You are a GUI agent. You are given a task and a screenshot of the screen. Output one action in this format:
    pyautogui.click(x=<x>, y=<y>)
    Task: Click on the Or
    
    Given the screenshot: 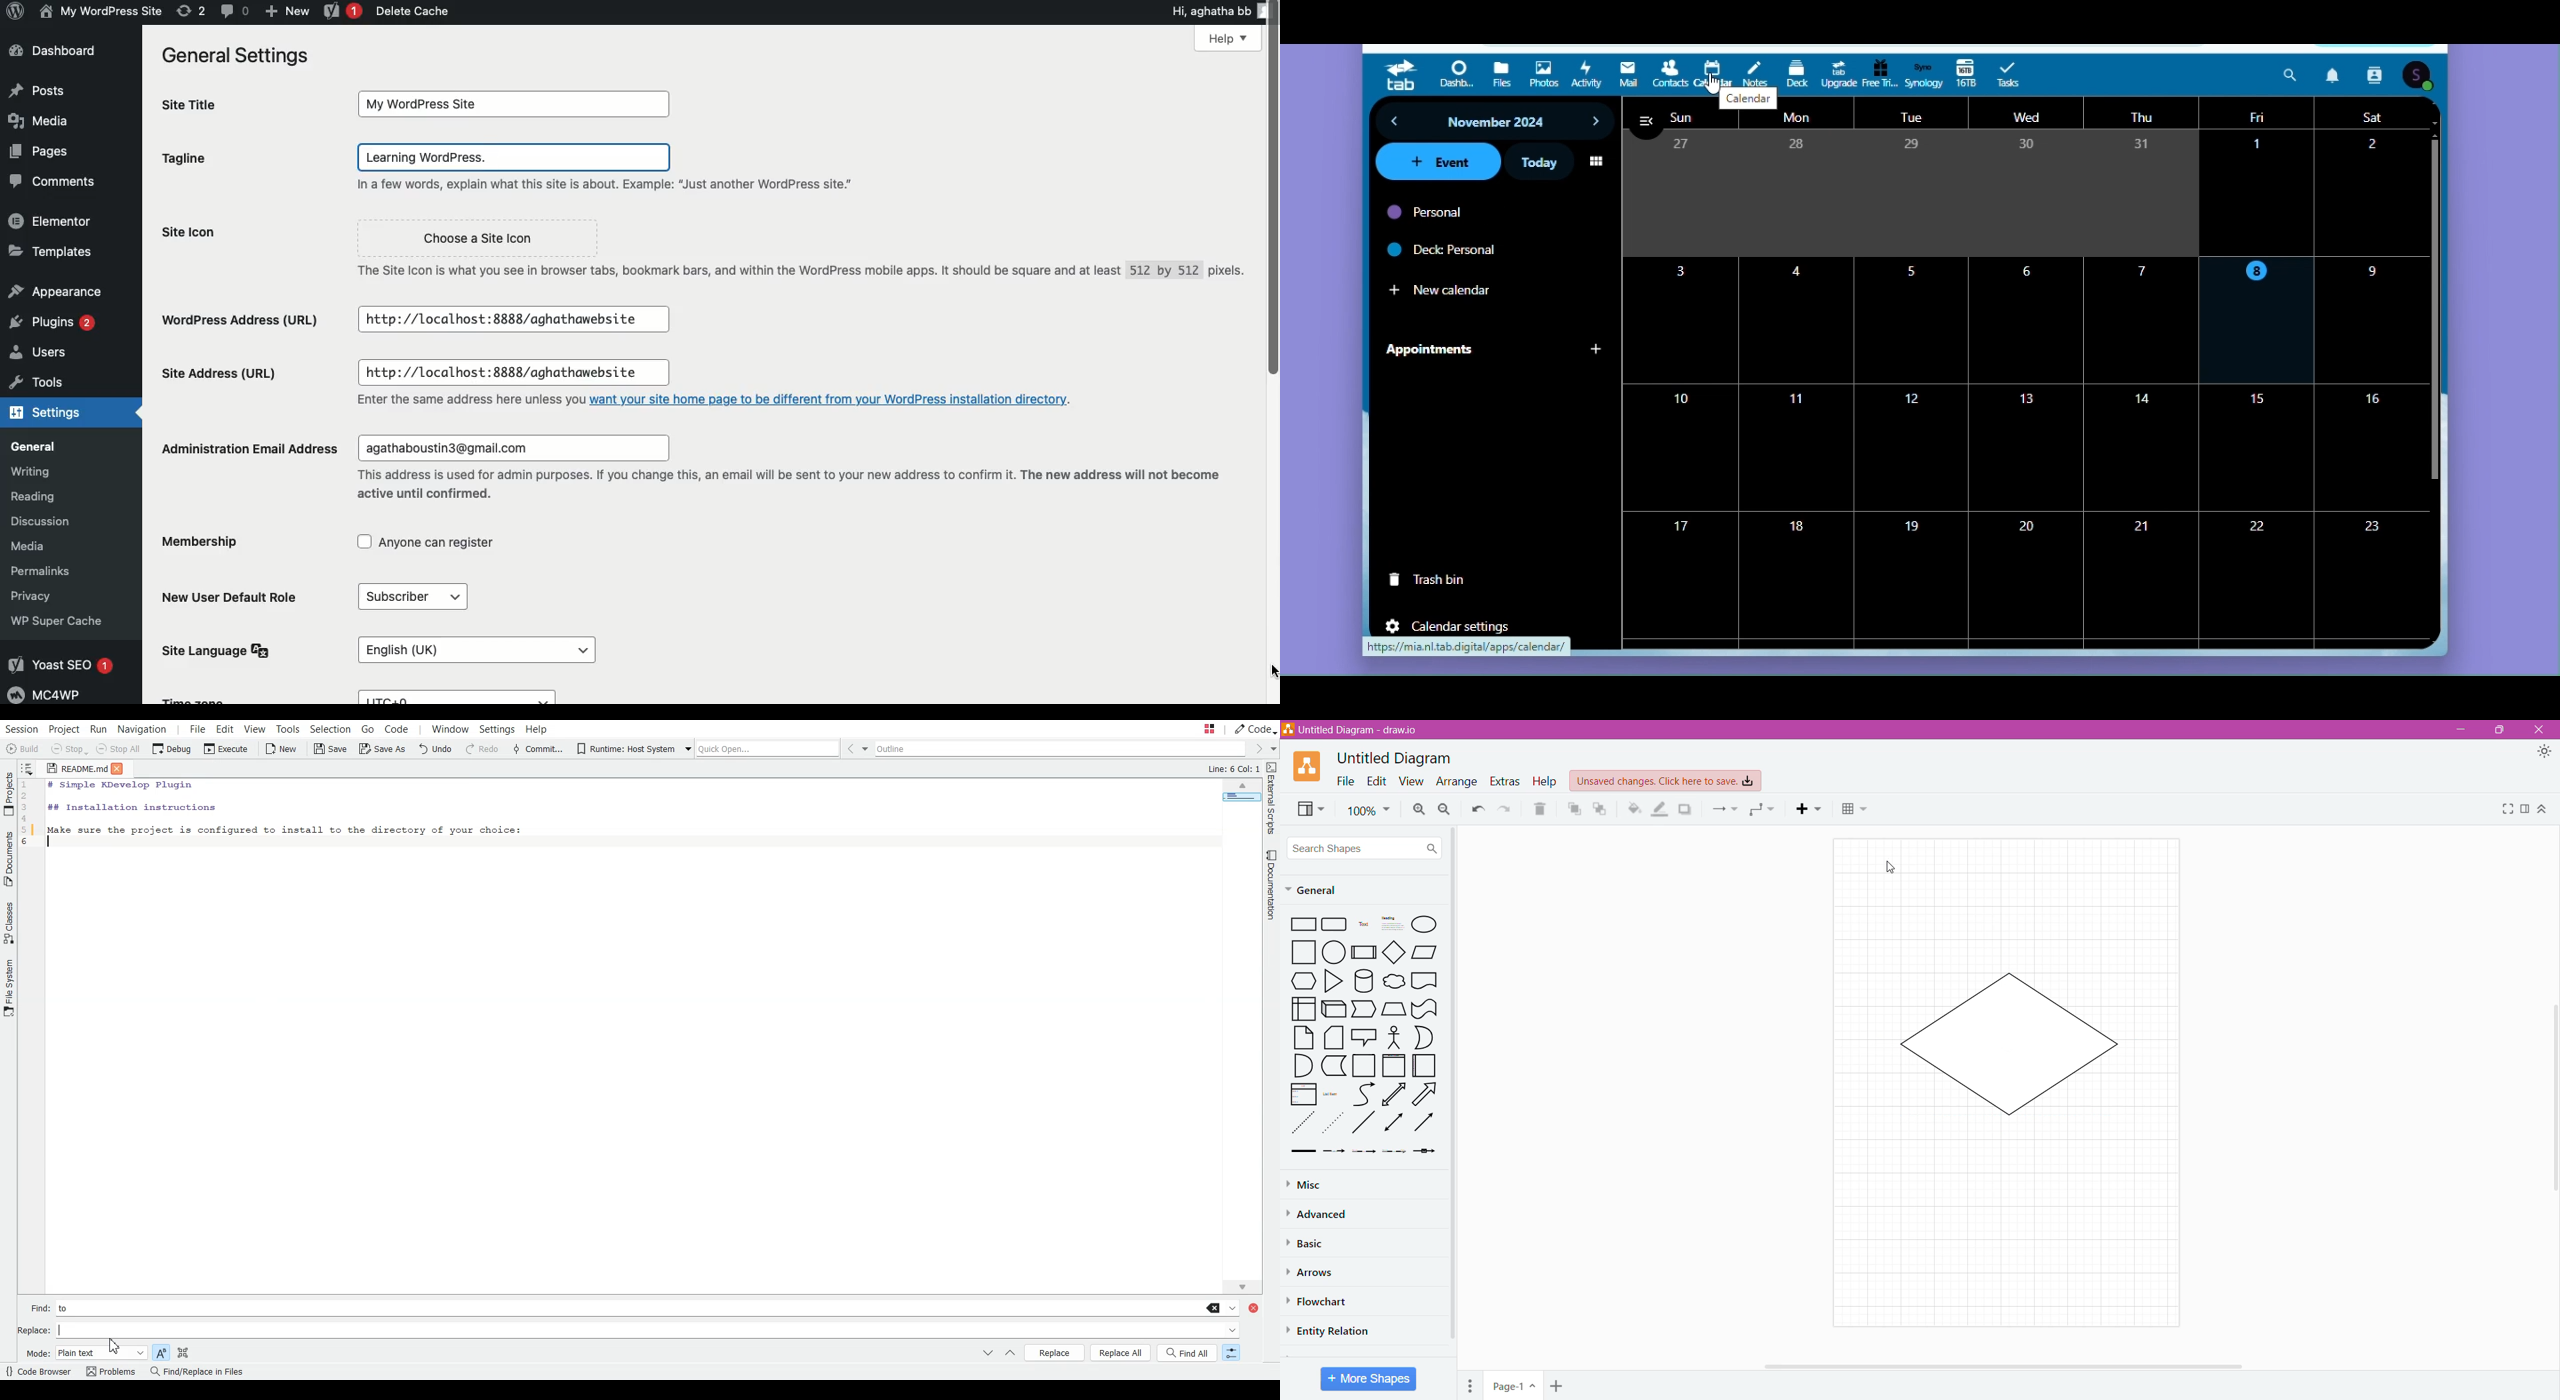 What is the action you would take?
    pyautogui.click(x=1425, y=1037)
    